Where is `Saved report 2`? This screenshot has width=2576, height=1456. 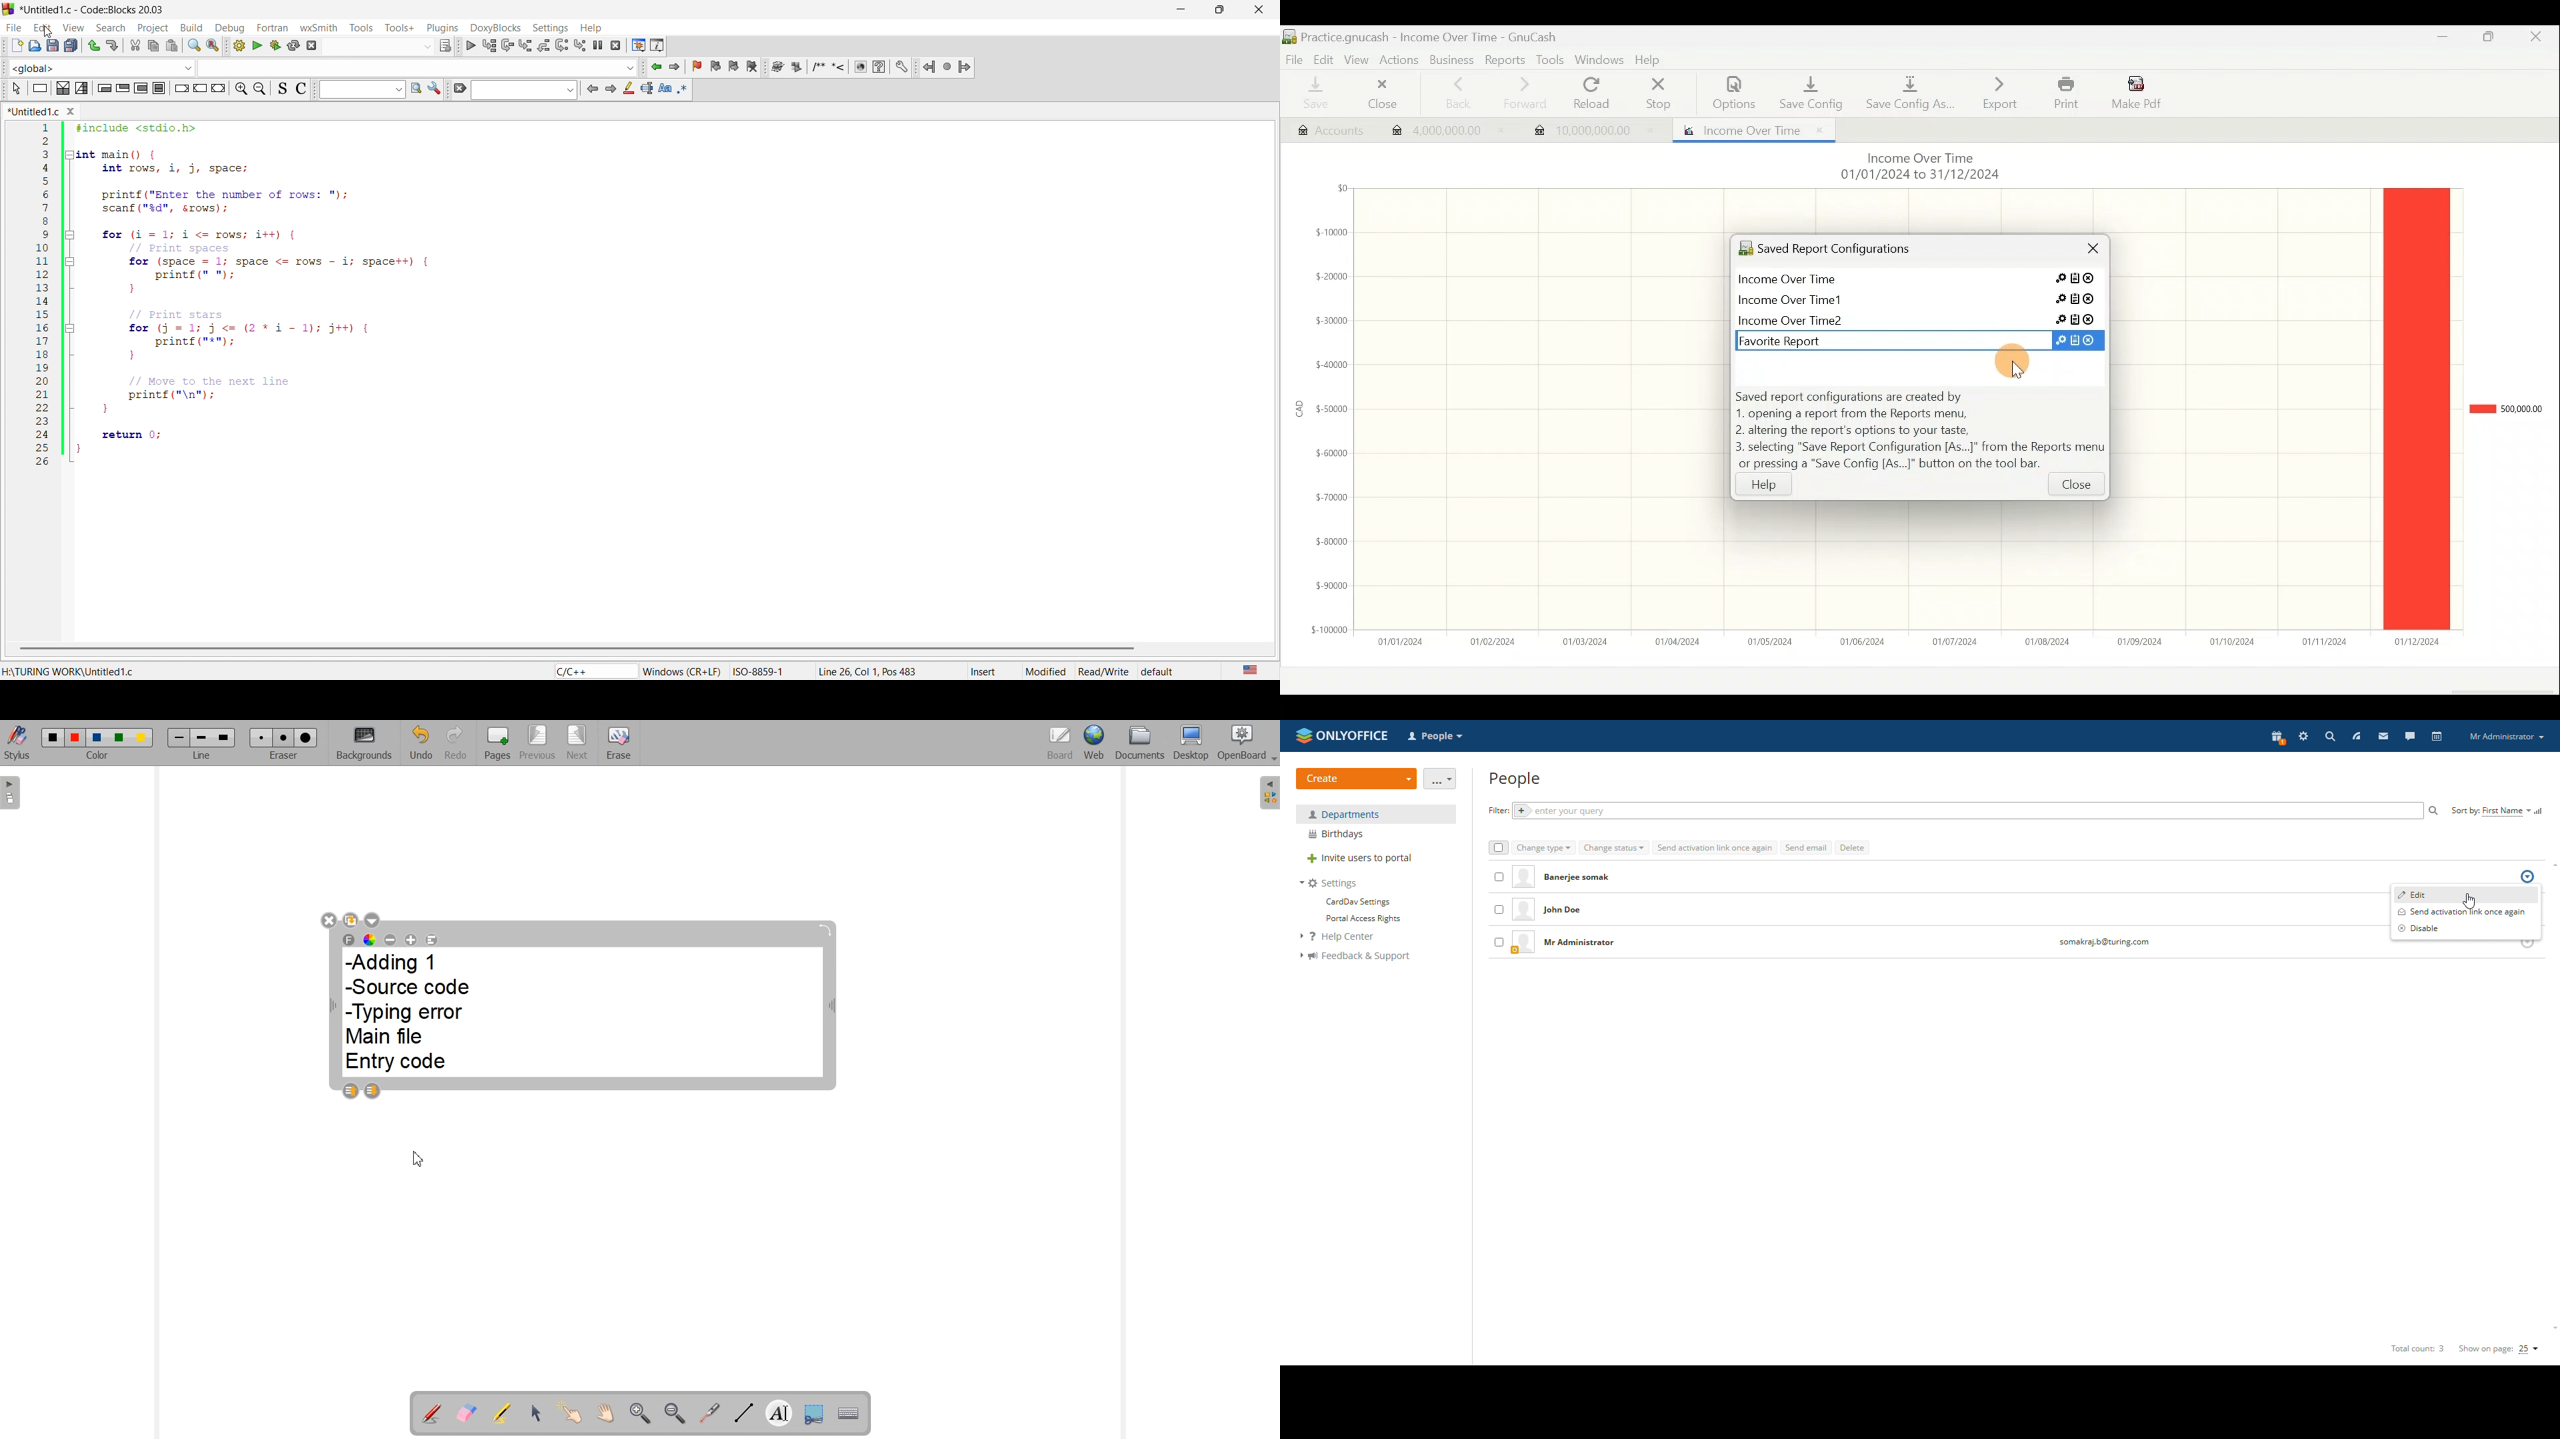
Saved report 2 is located at coordinates (1920, 297).